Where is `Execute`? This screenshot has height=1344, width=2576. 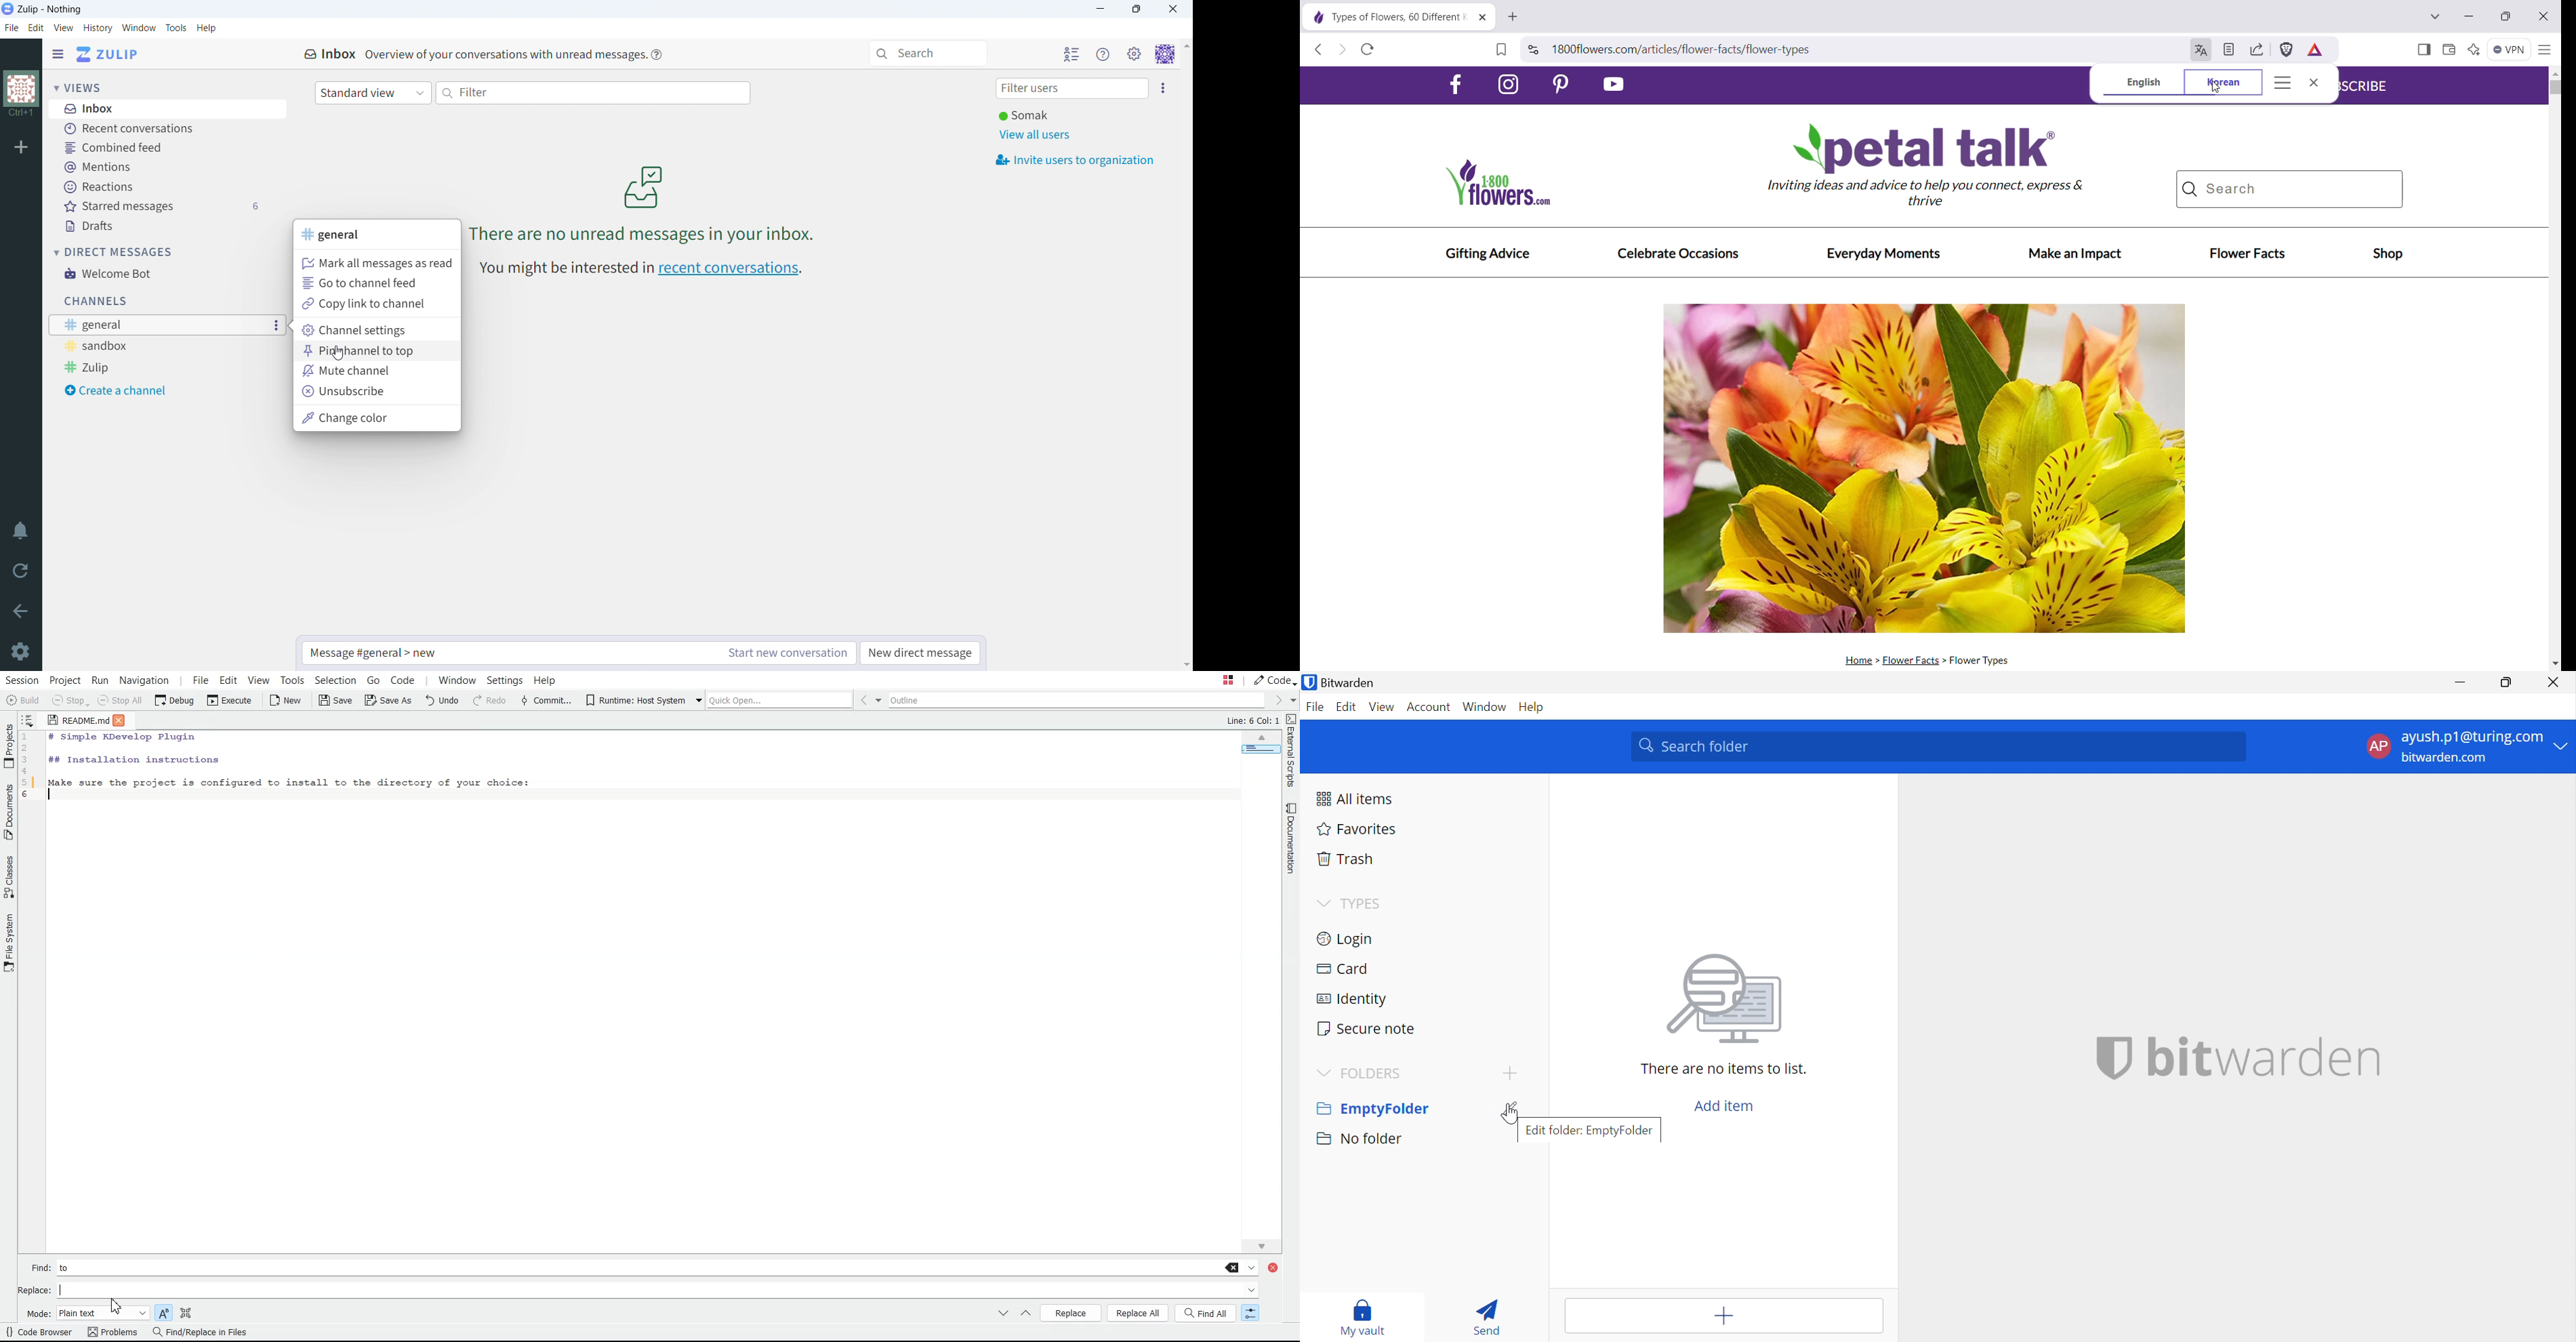
Execute is located at coordinates (227, 701).